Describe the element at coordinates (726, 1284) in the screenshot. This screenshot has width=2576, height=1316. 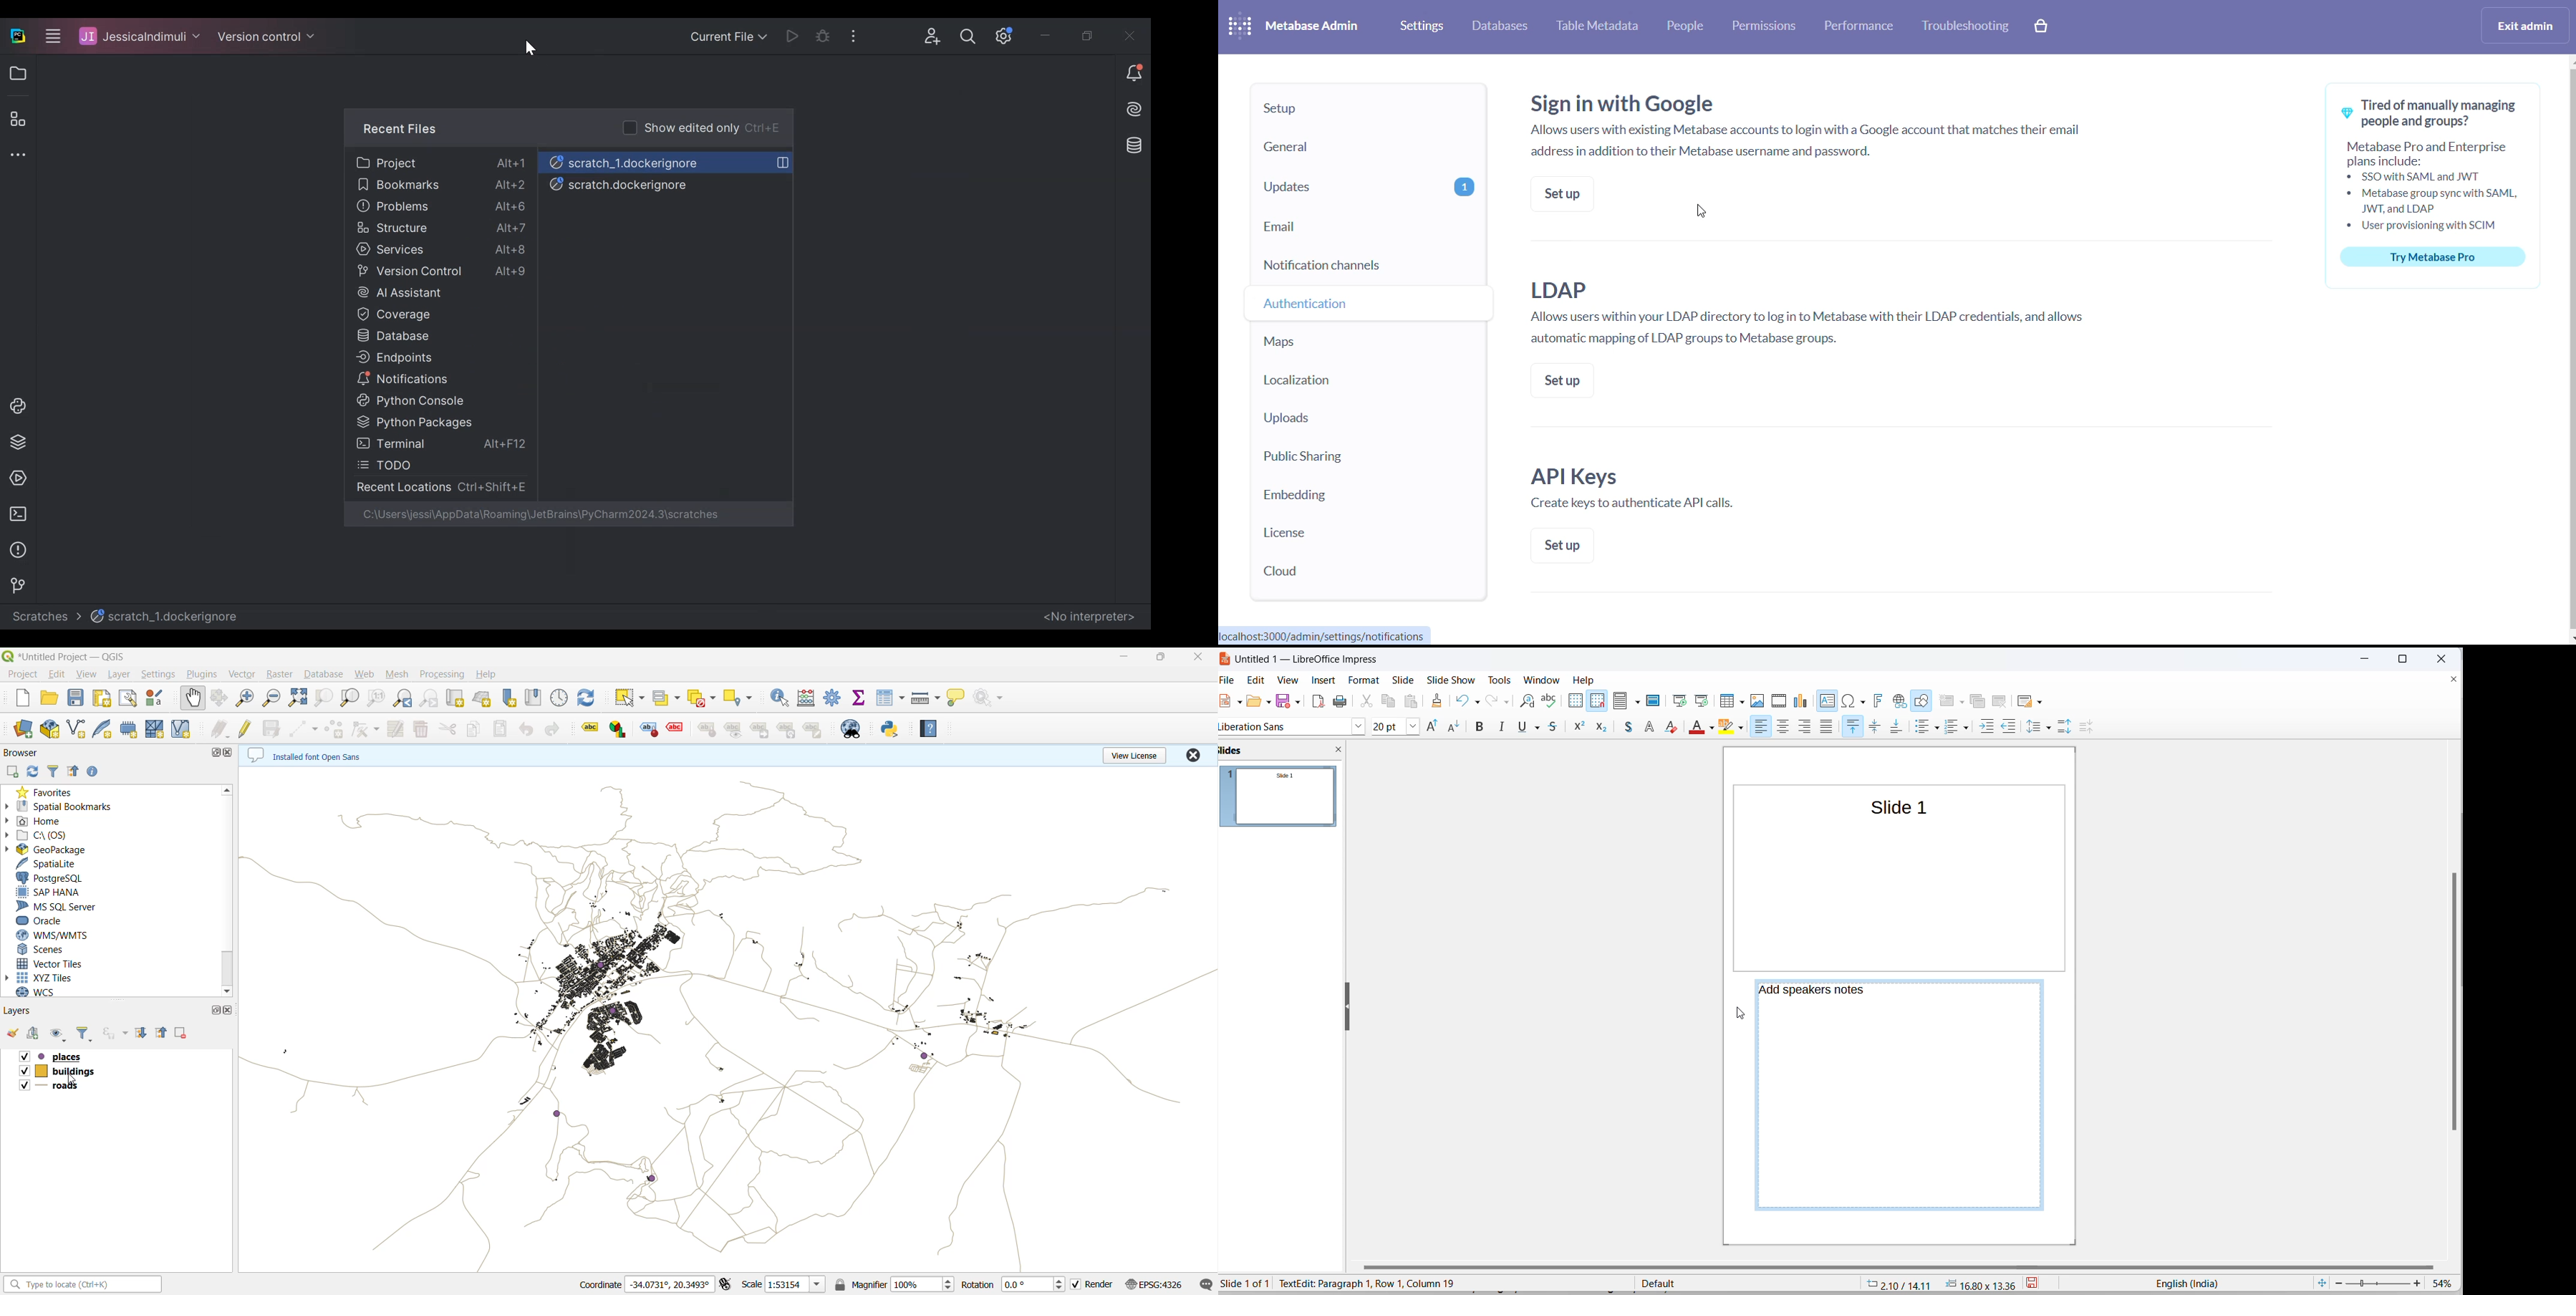
I see `toggle extents` at that location.